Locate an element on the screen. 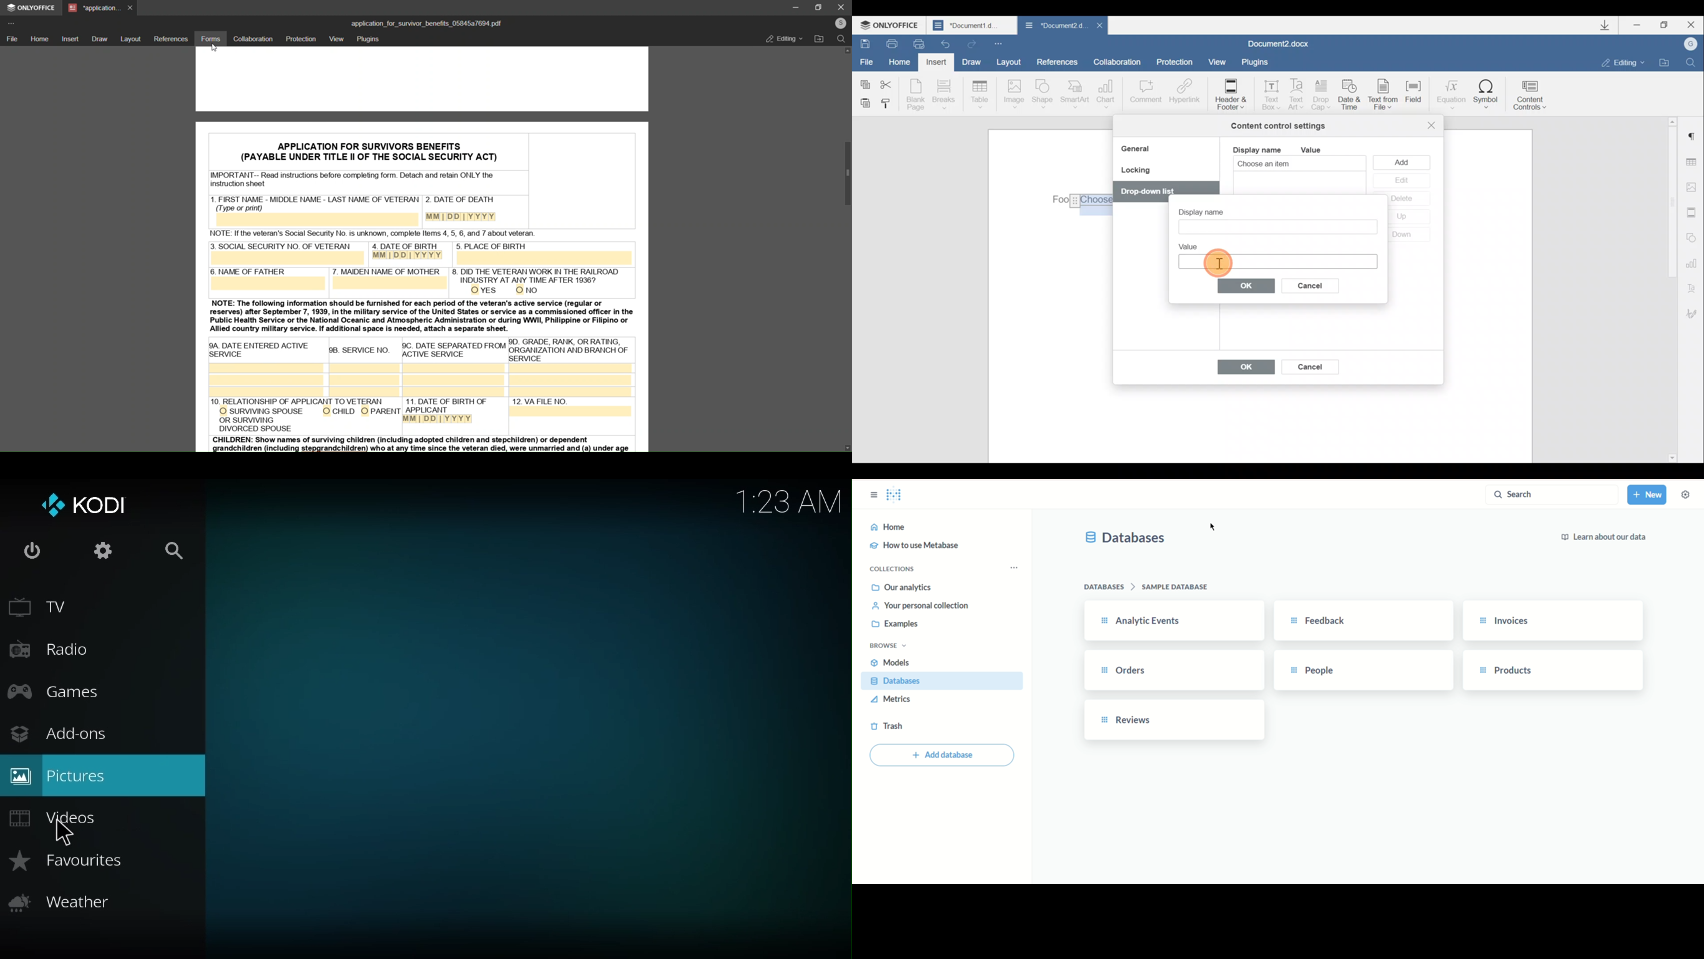 Image resolution: width=1708 pixels, height=980 pixels. PDF of application for survivors benefits is located at coordinates (425, 253).